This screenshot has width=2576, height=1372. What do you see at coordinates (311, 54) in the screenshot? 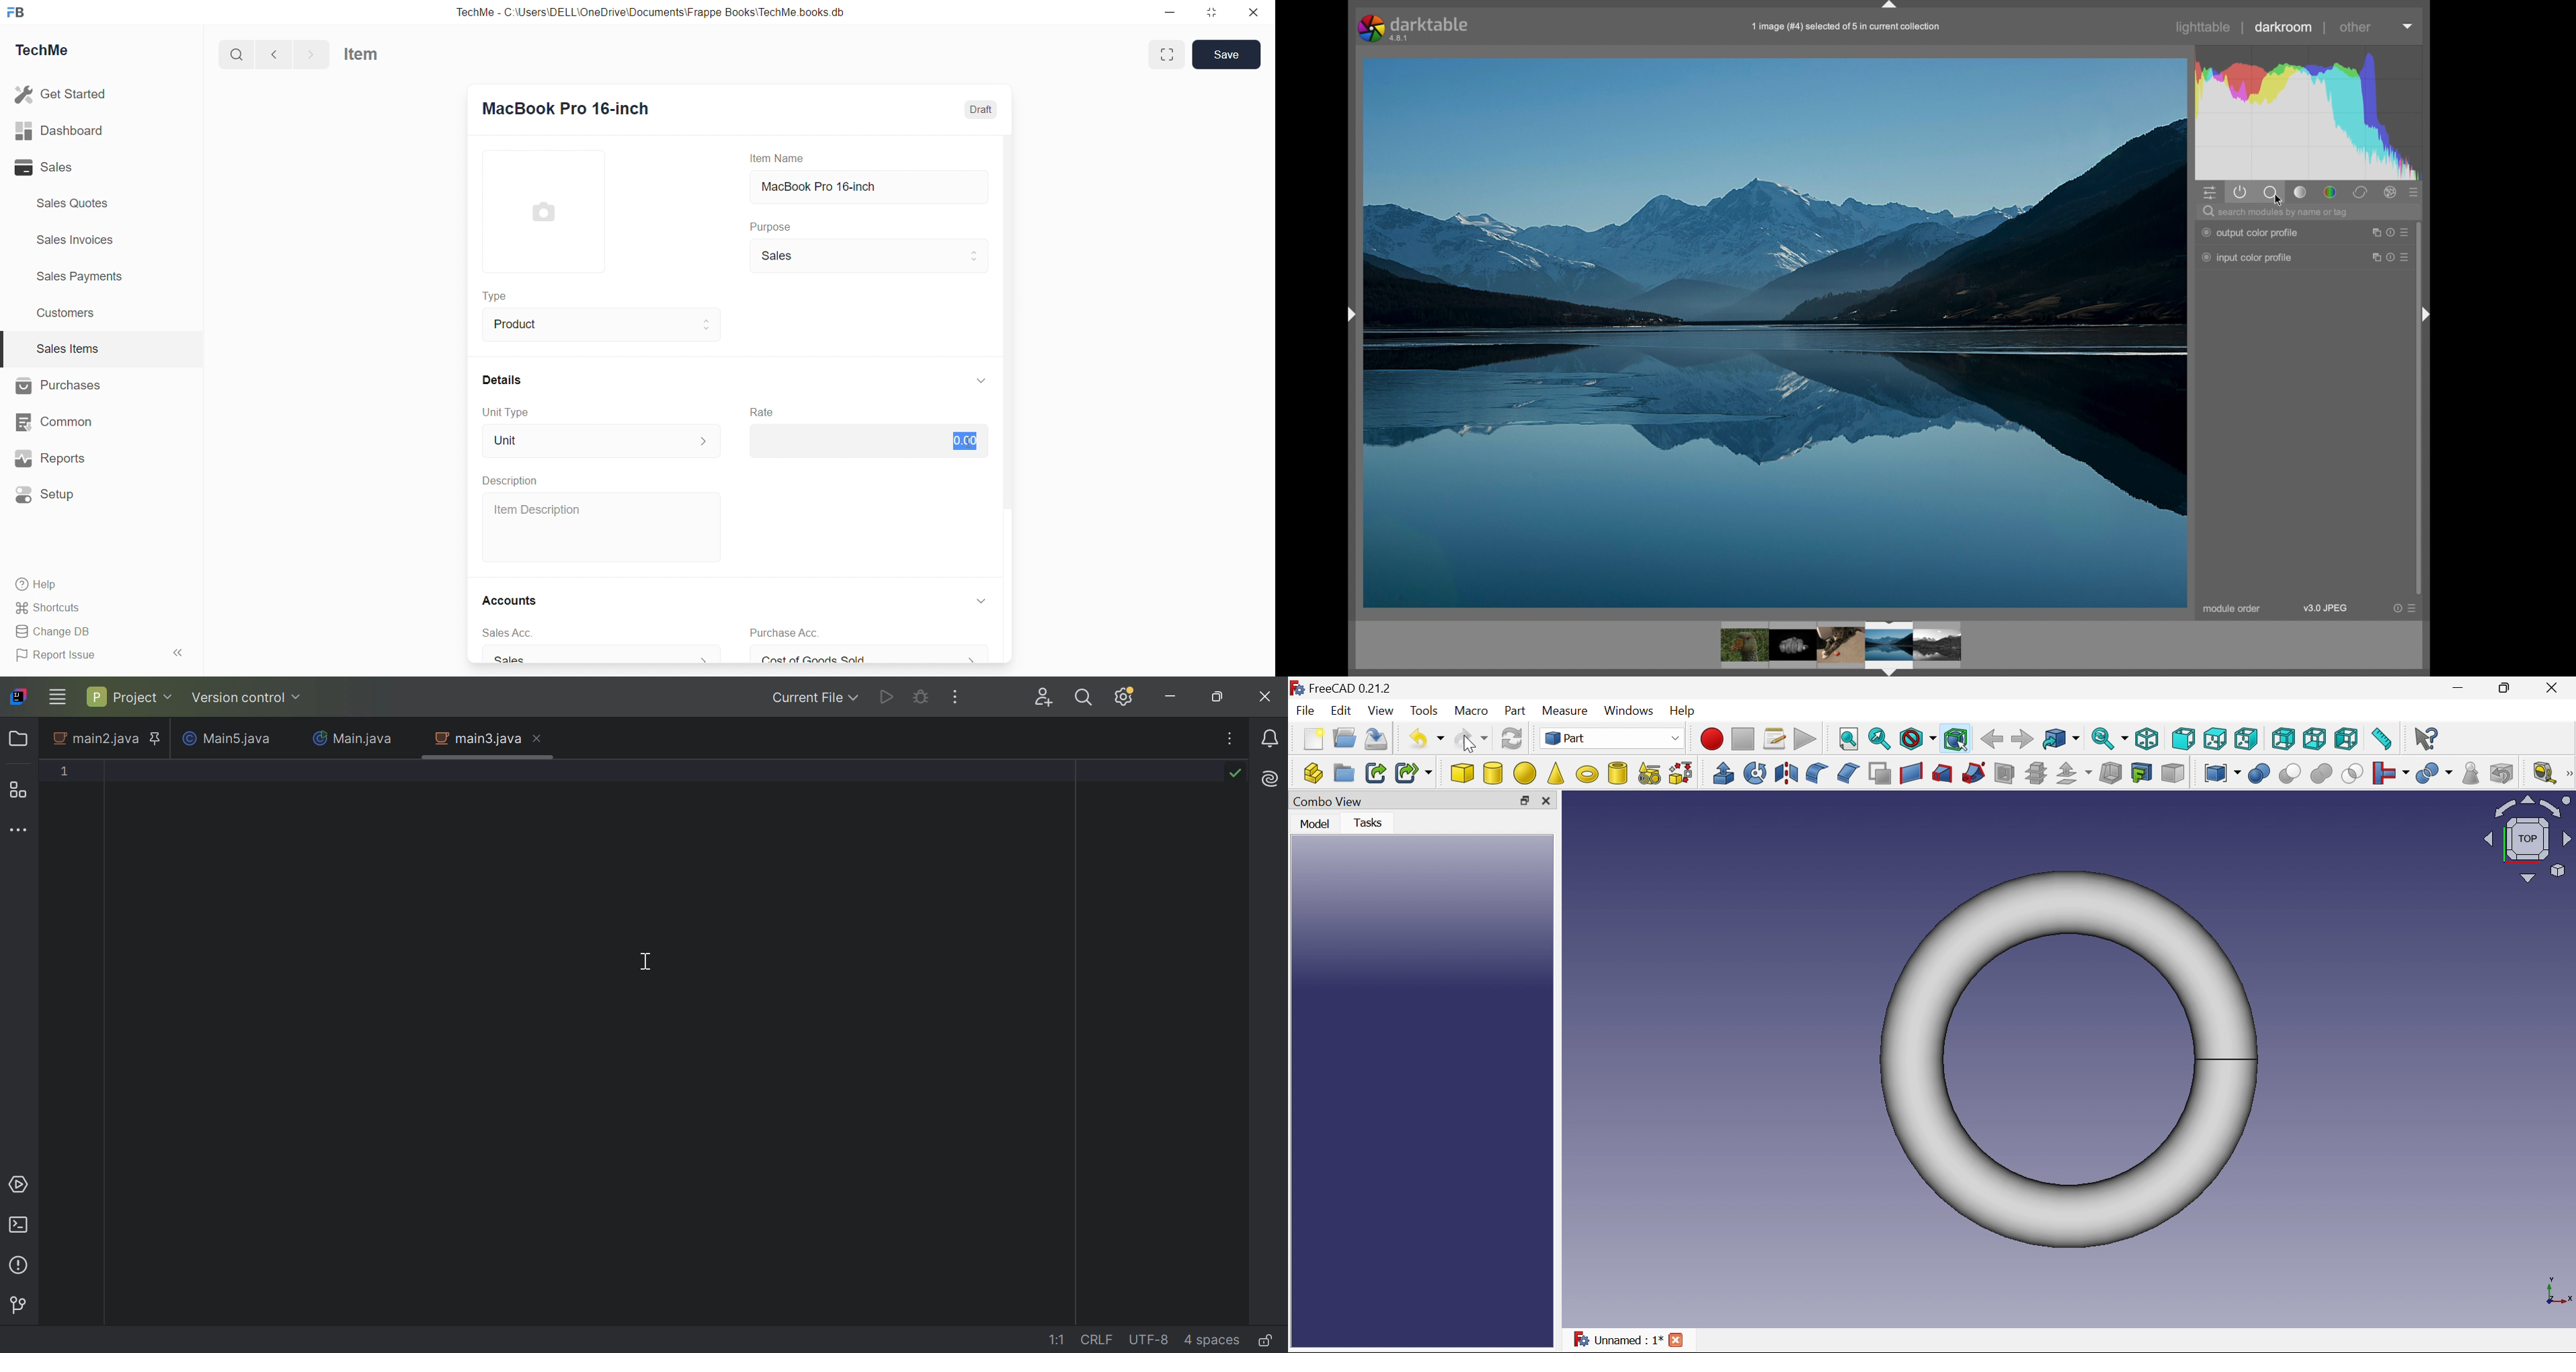
I see `forward` at bounding box center [311, 54].